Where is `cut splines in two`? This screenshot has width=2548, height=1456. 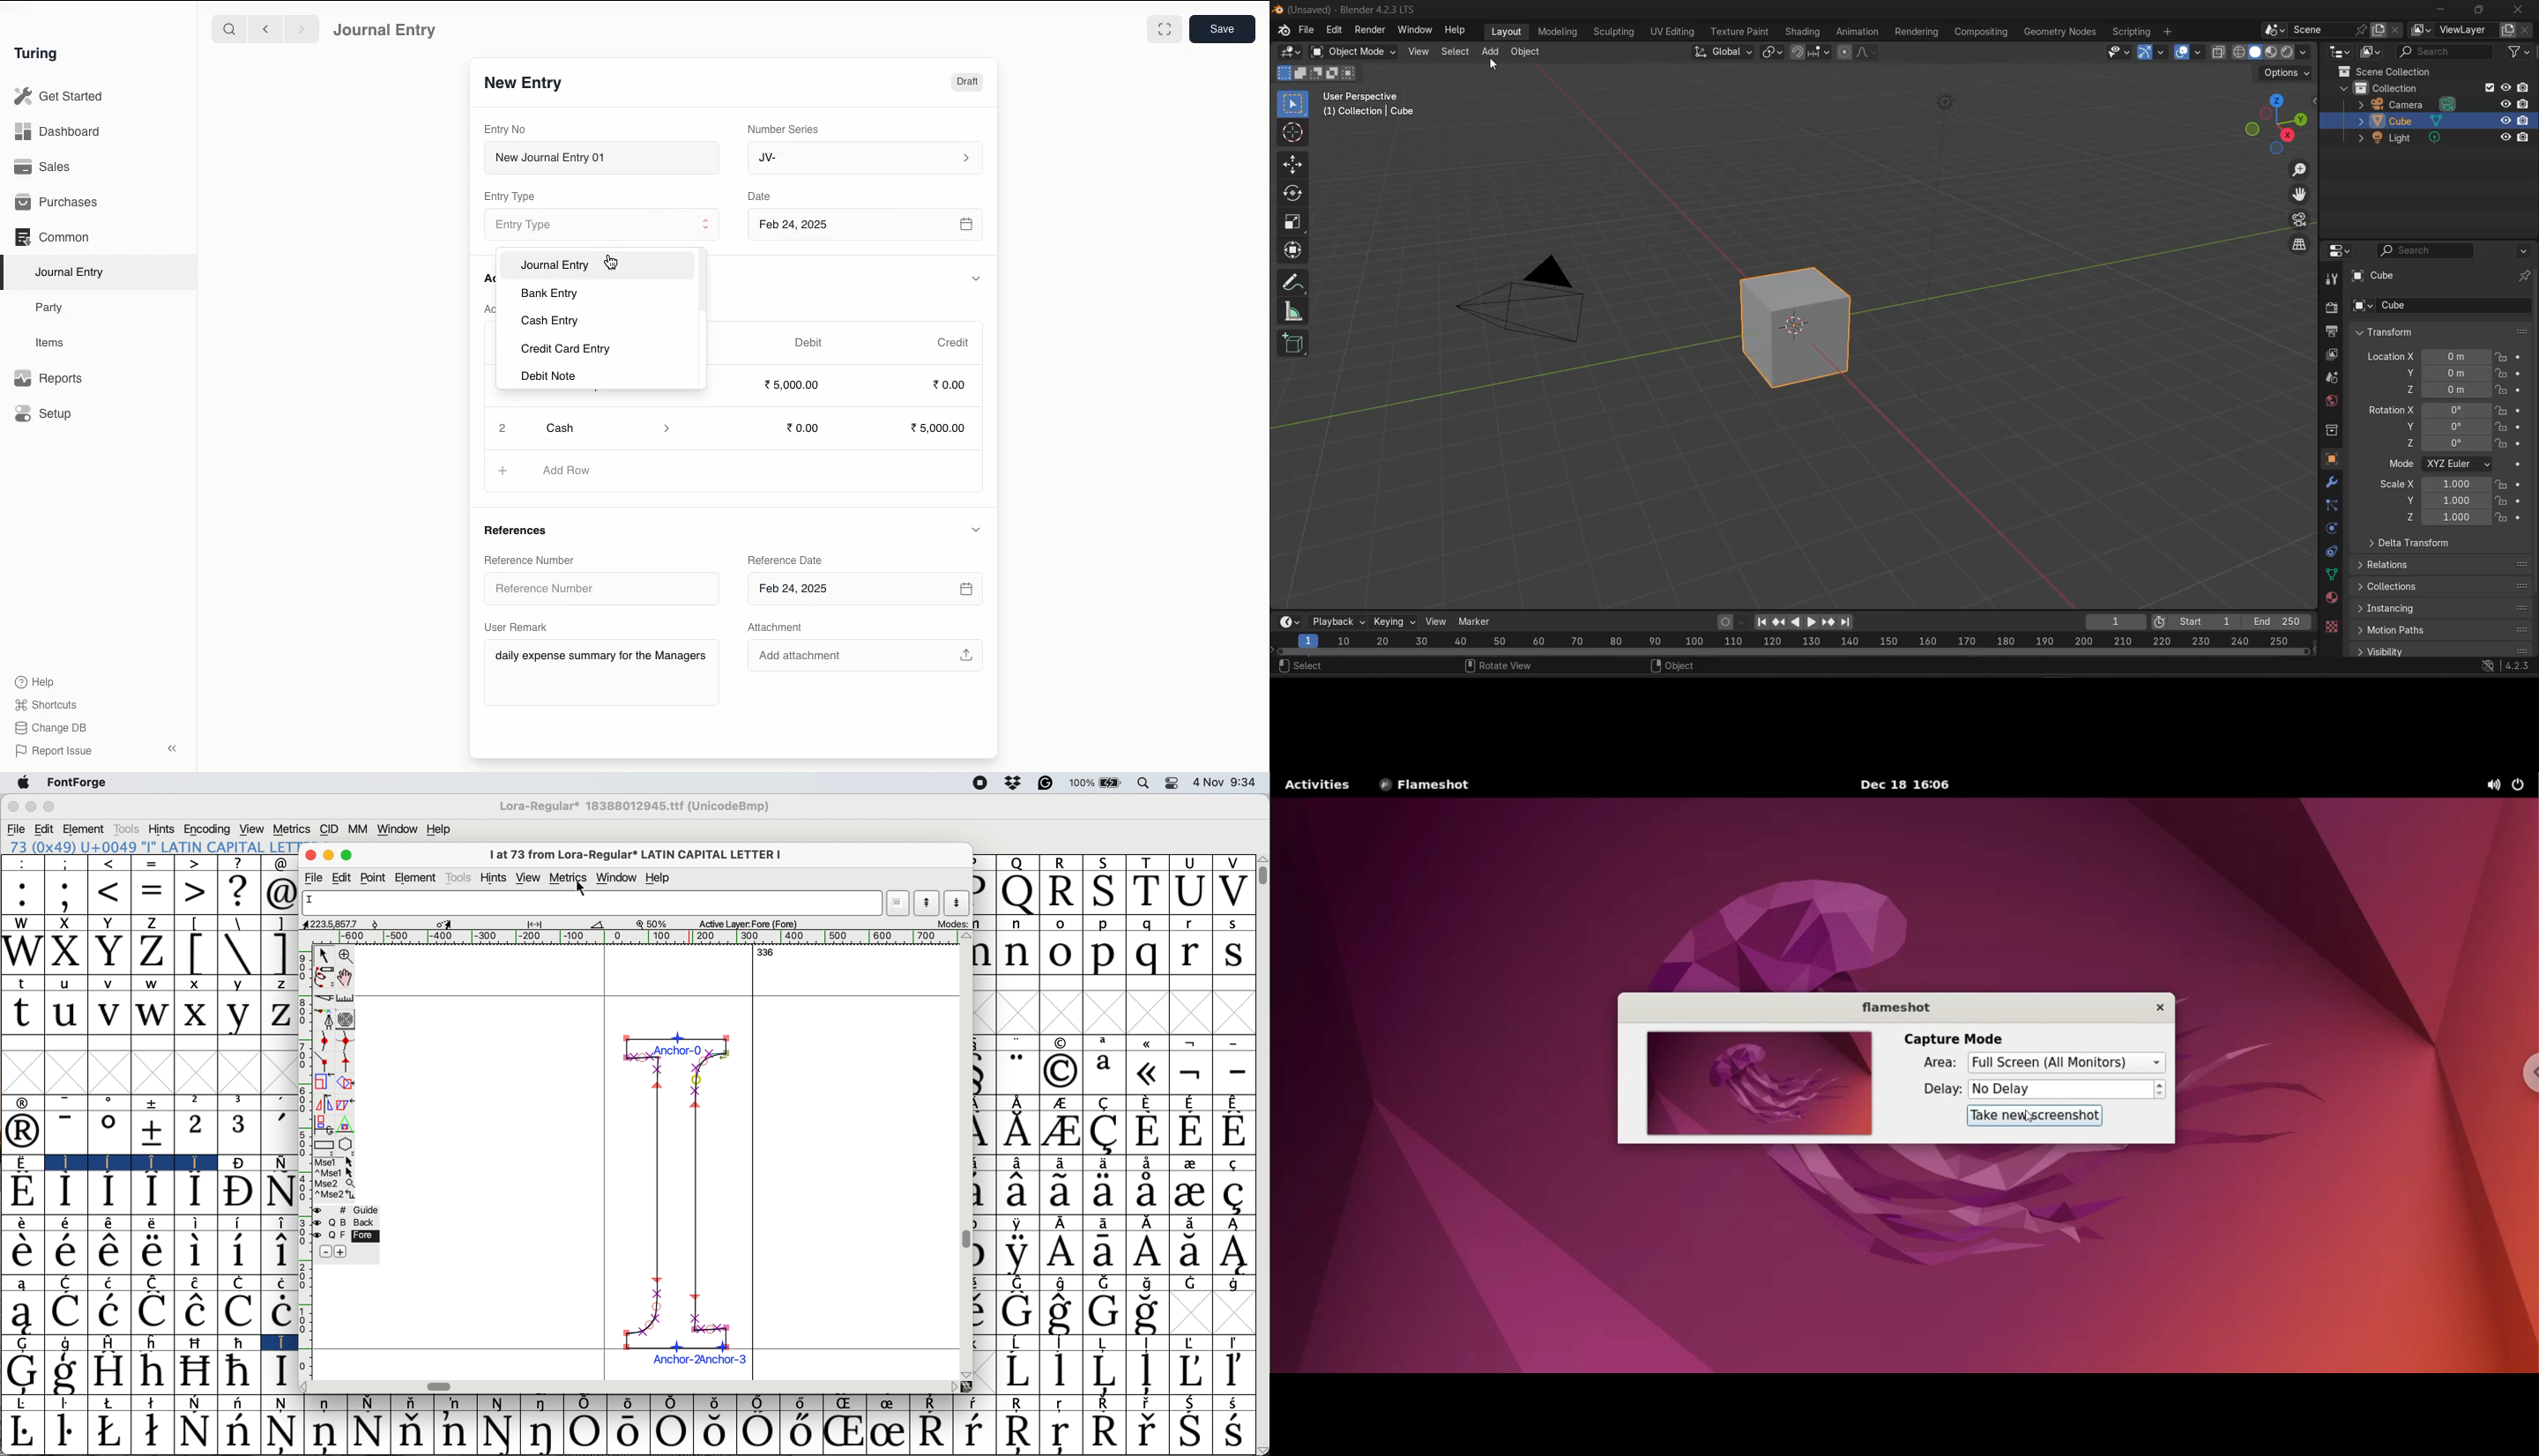
cut splines in two is located at coordinates (325, 997).